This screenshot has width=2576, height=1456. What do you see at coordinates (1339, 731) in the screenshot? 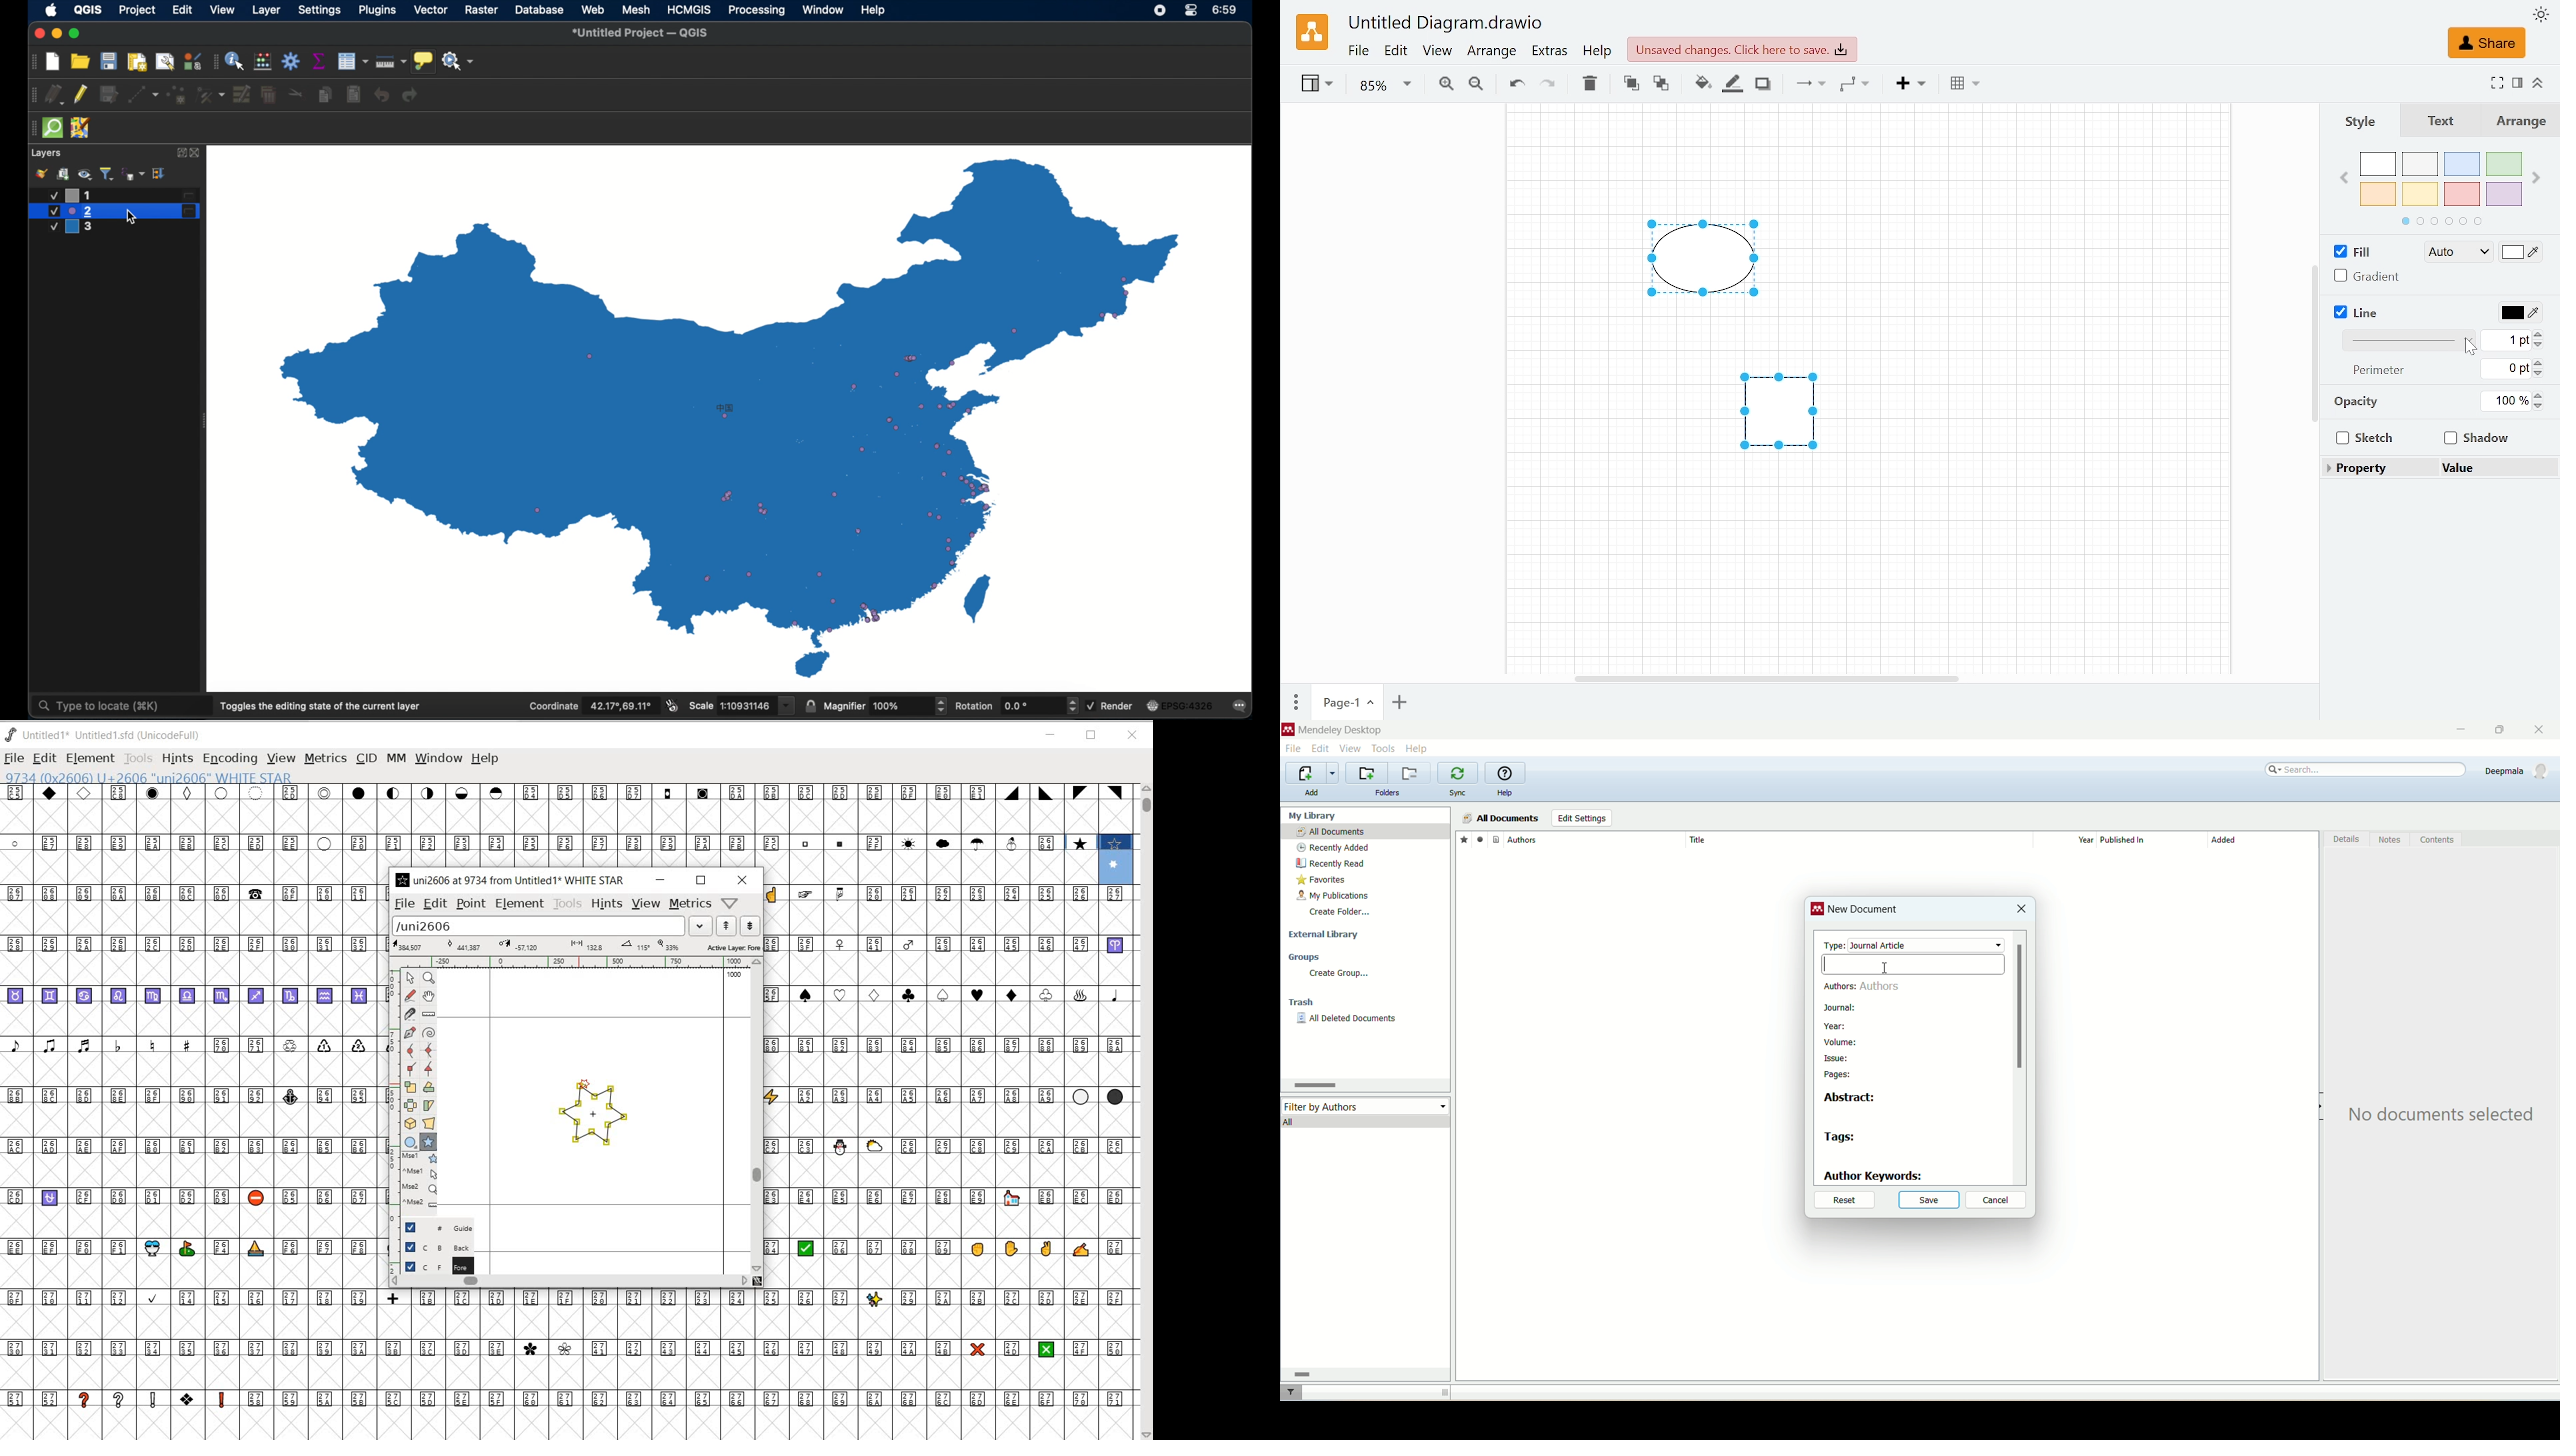
I see `mendeley desktop` at bounding box center [1339, 731].